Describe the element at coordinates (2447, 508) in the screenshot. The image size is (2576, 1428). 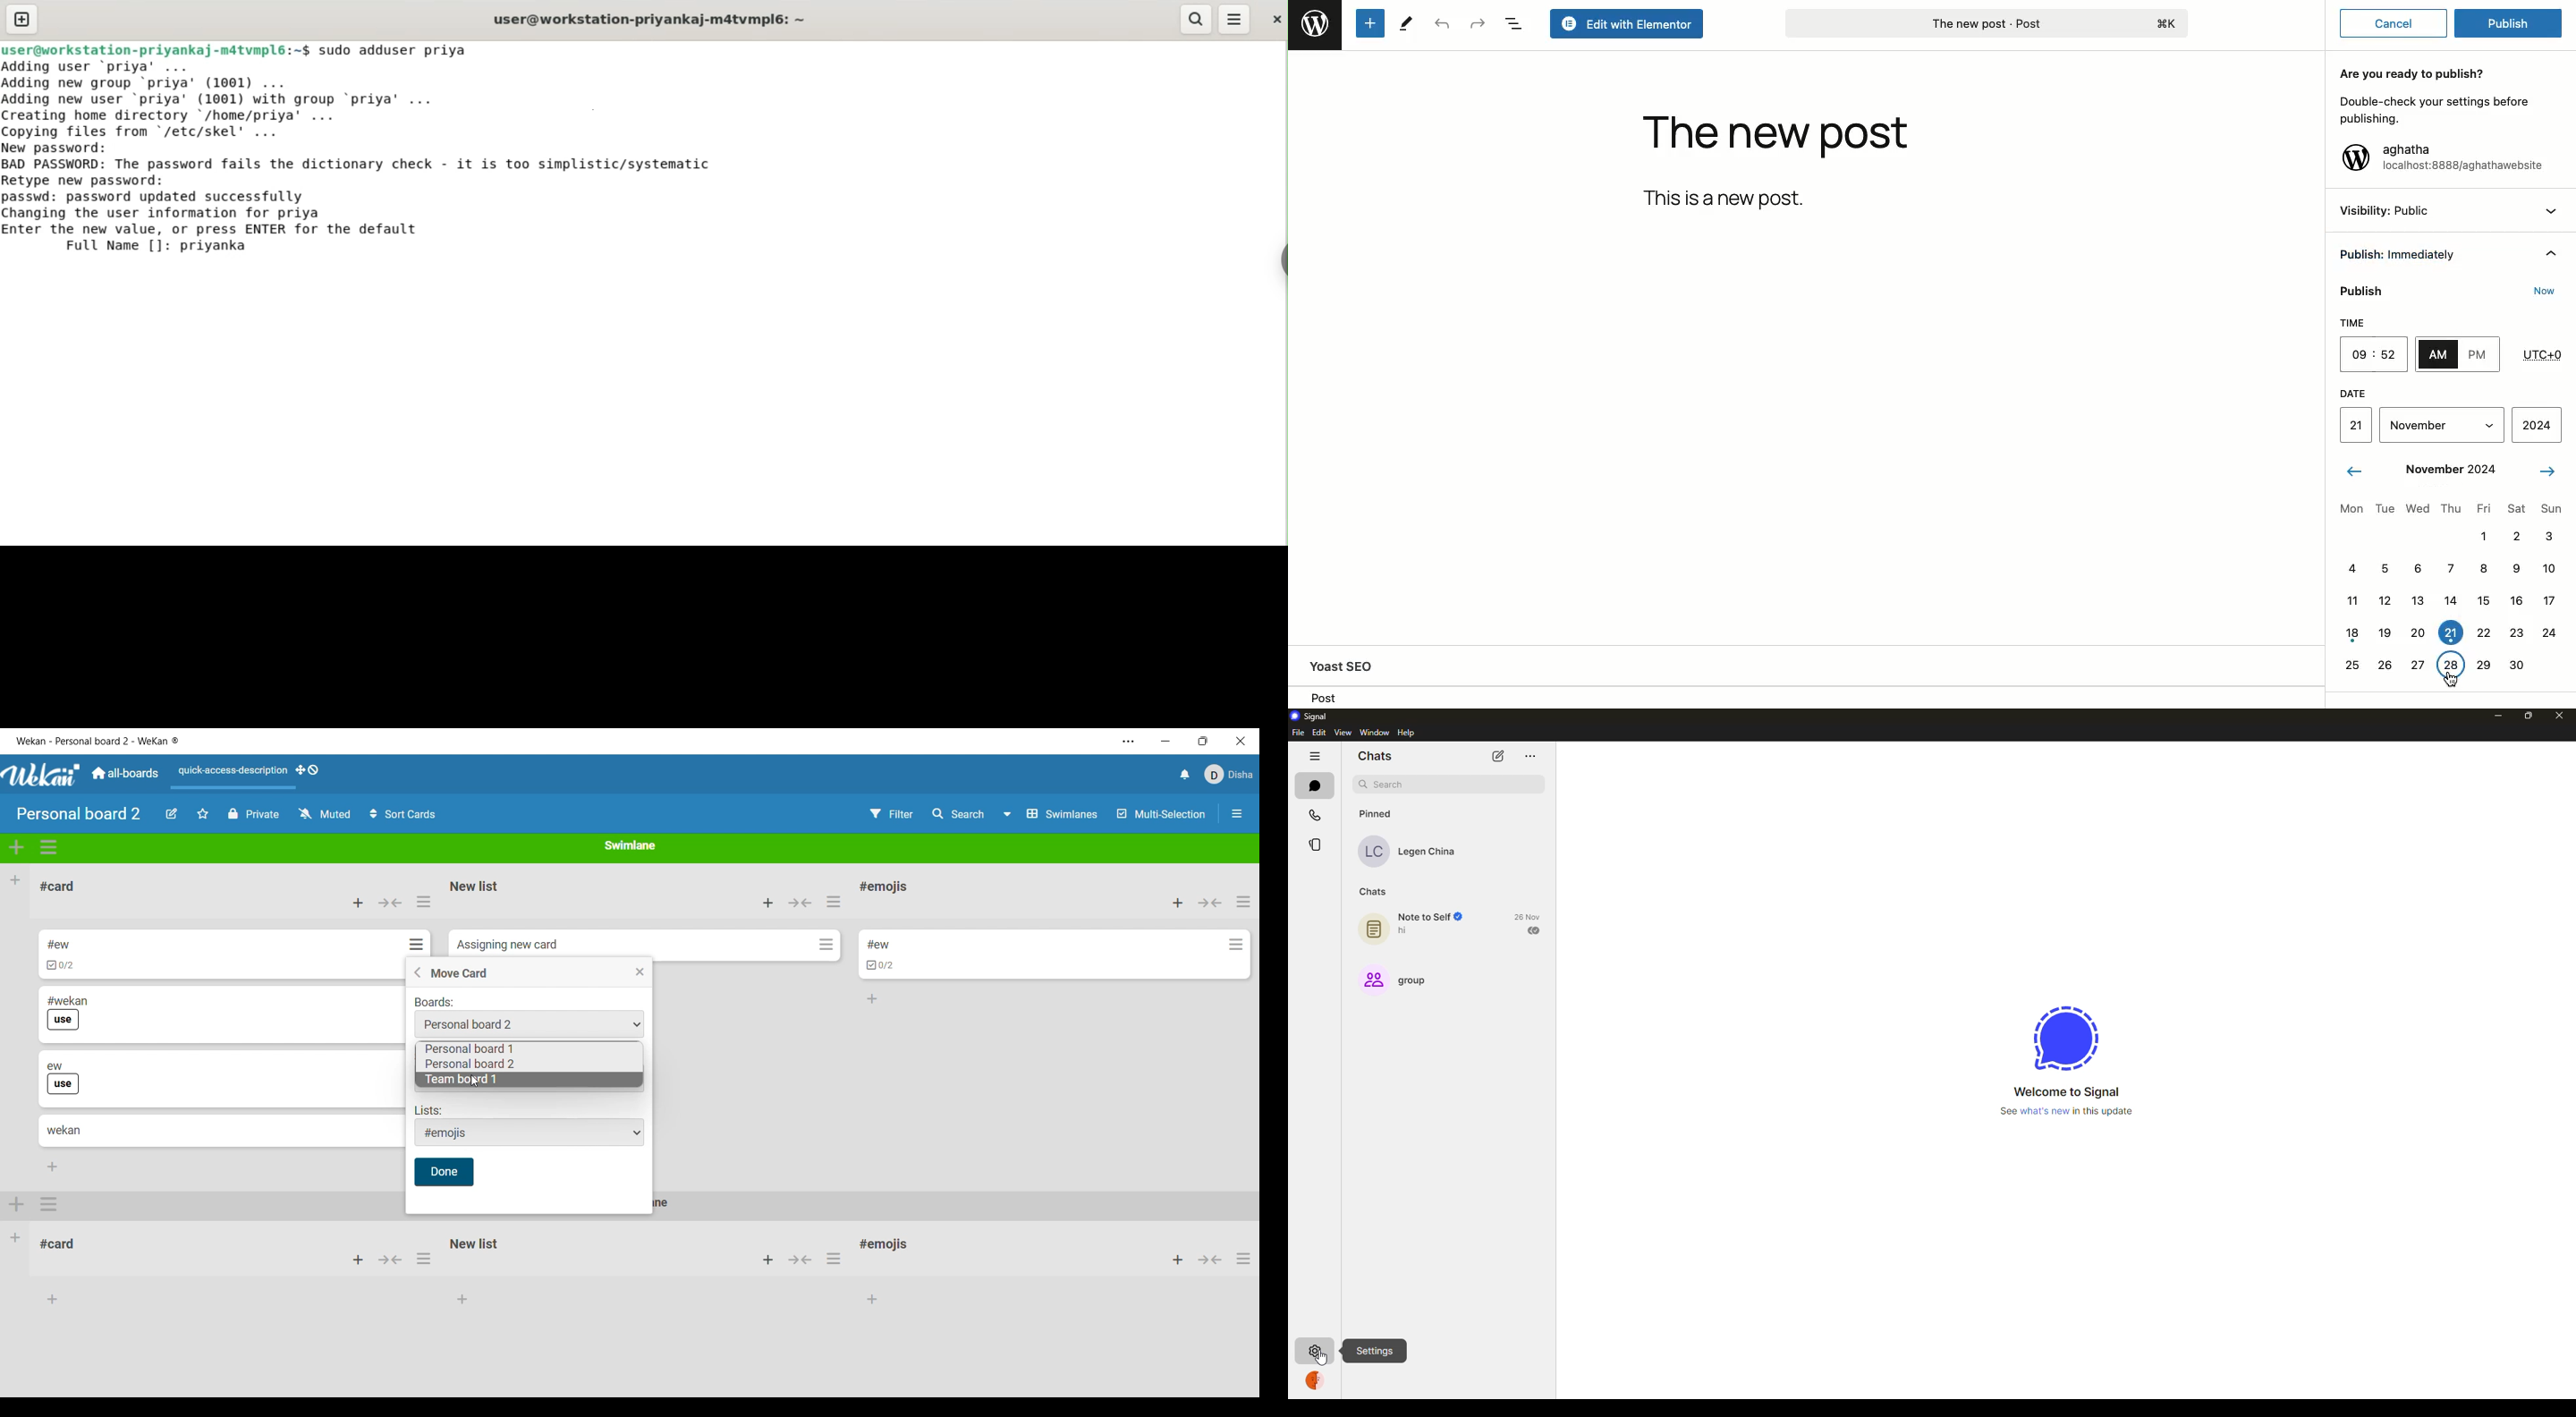
I see `Mon Tue Wed Thu Fri Sat Sun` at that location.